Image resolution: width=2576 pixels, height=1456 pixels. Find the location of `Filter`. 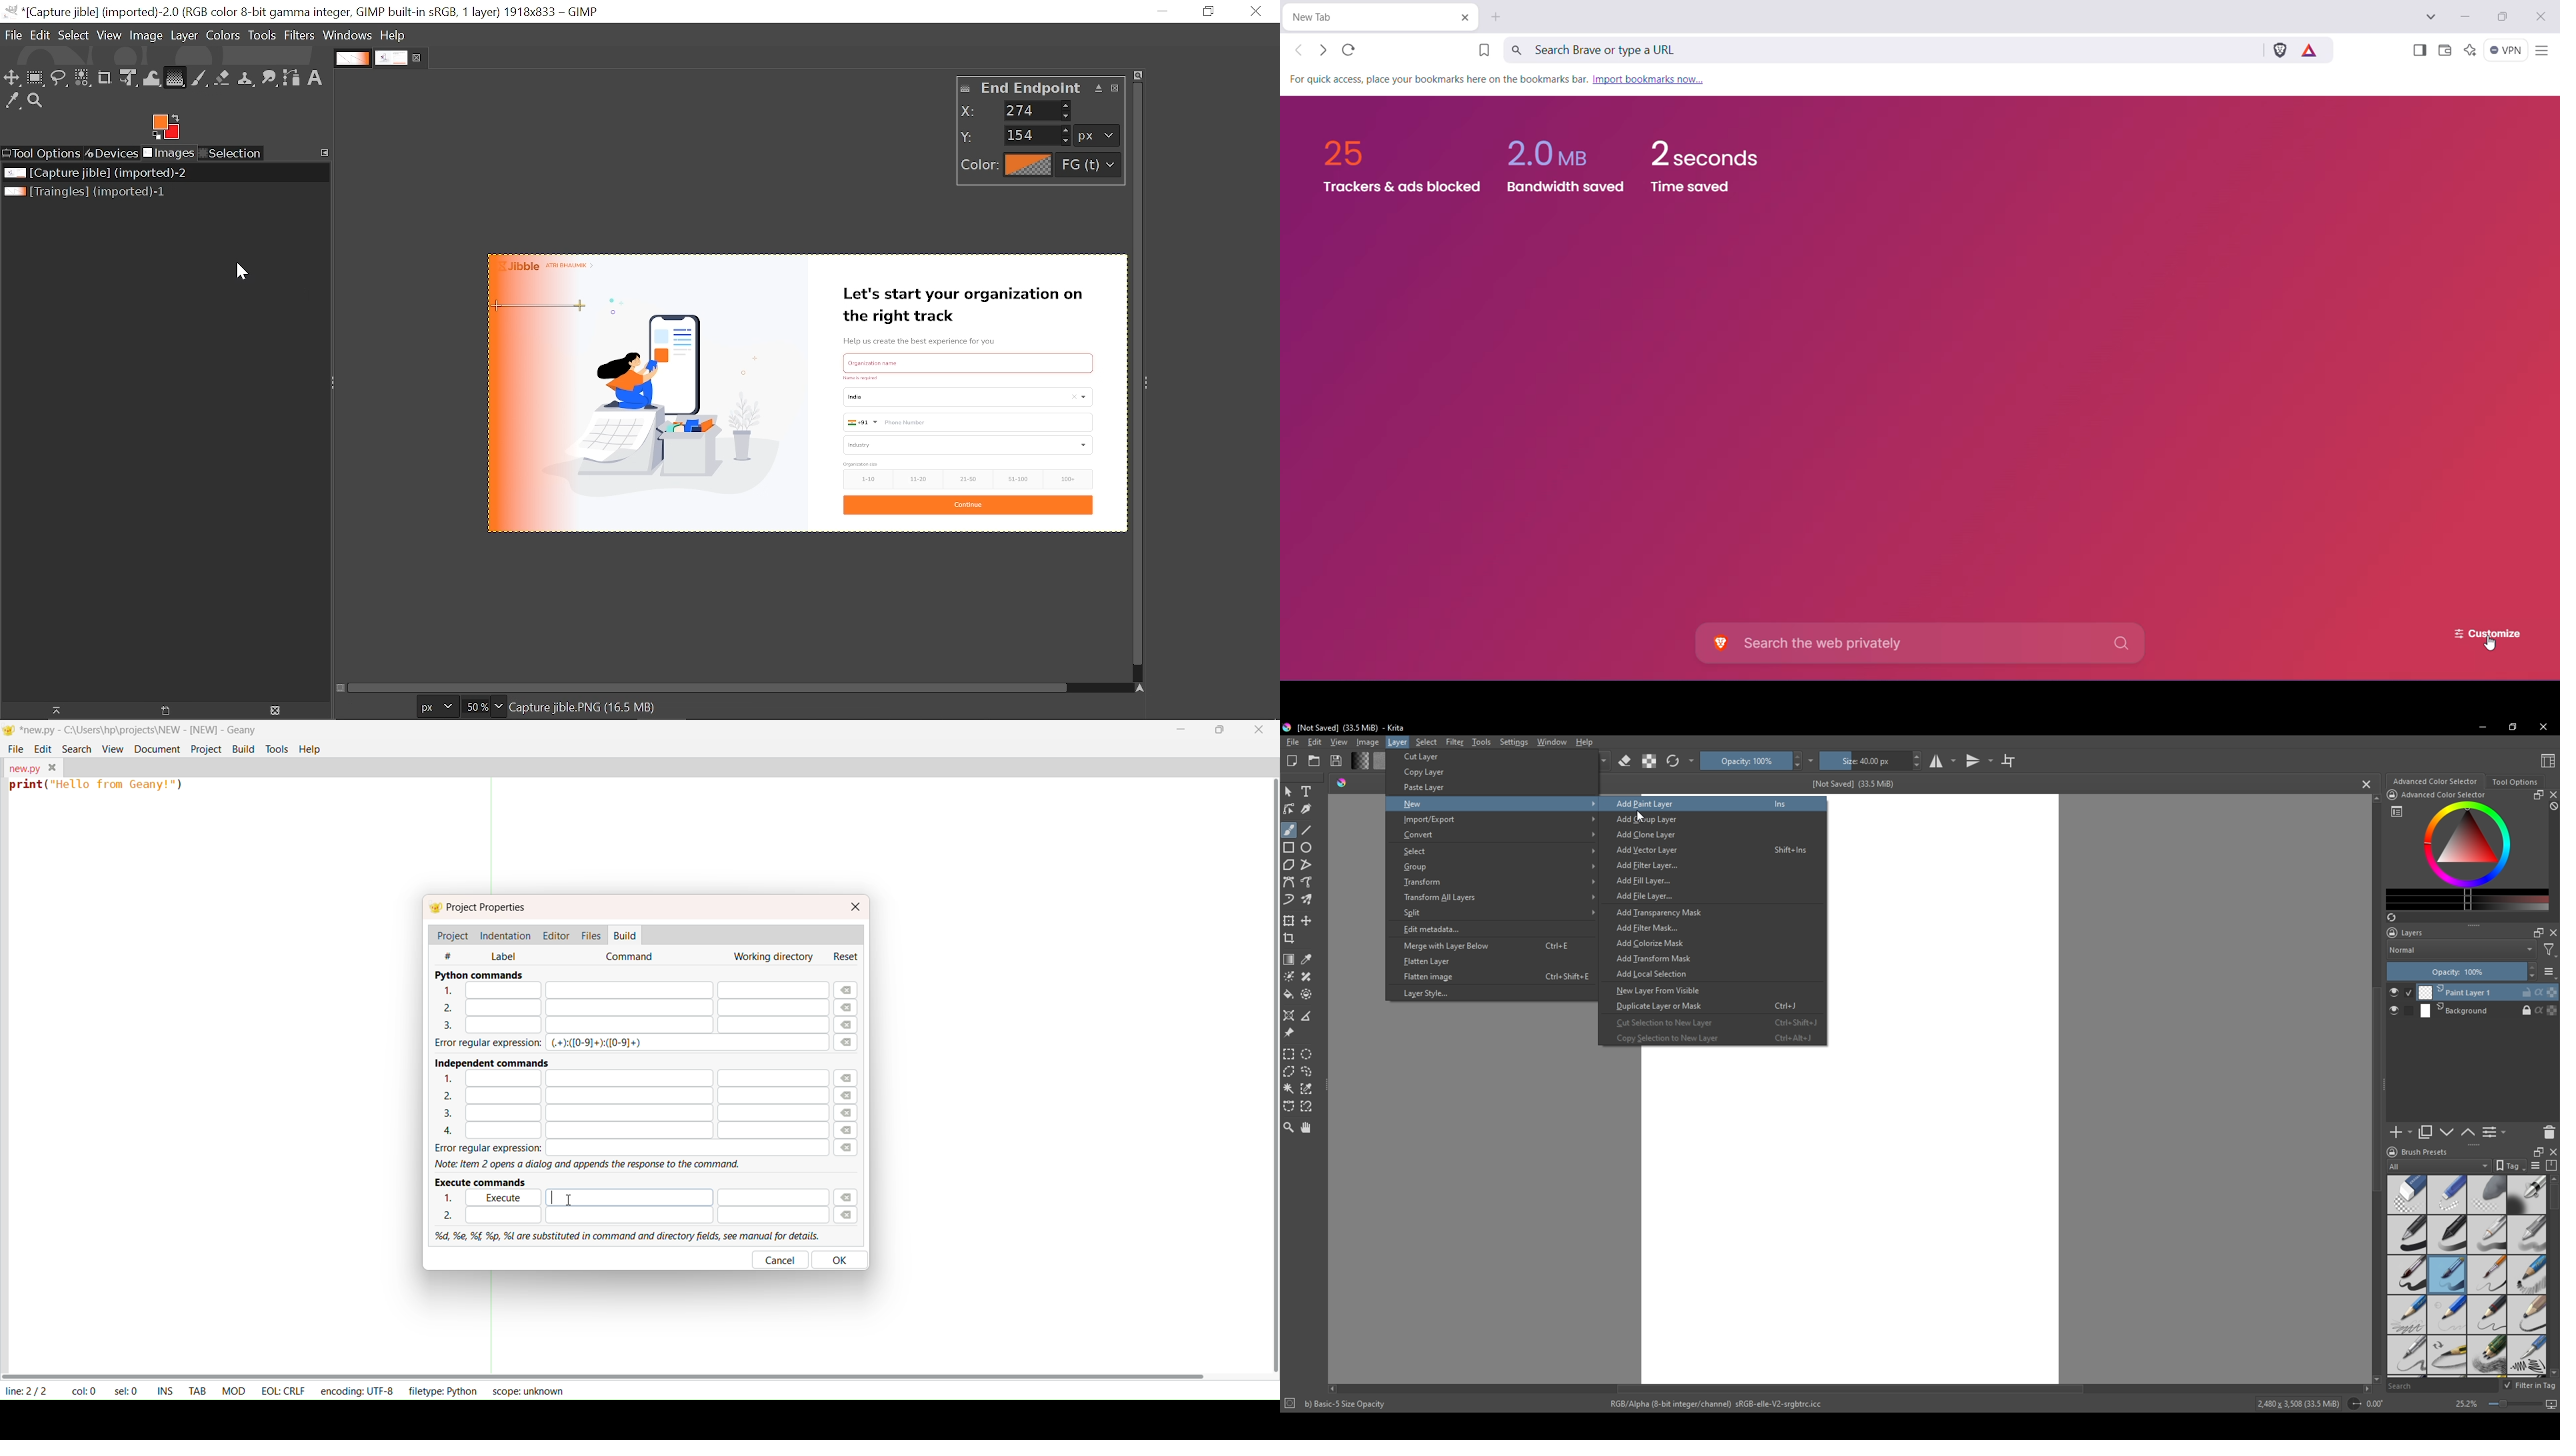

Filter is located at coordinates (1454, 742).